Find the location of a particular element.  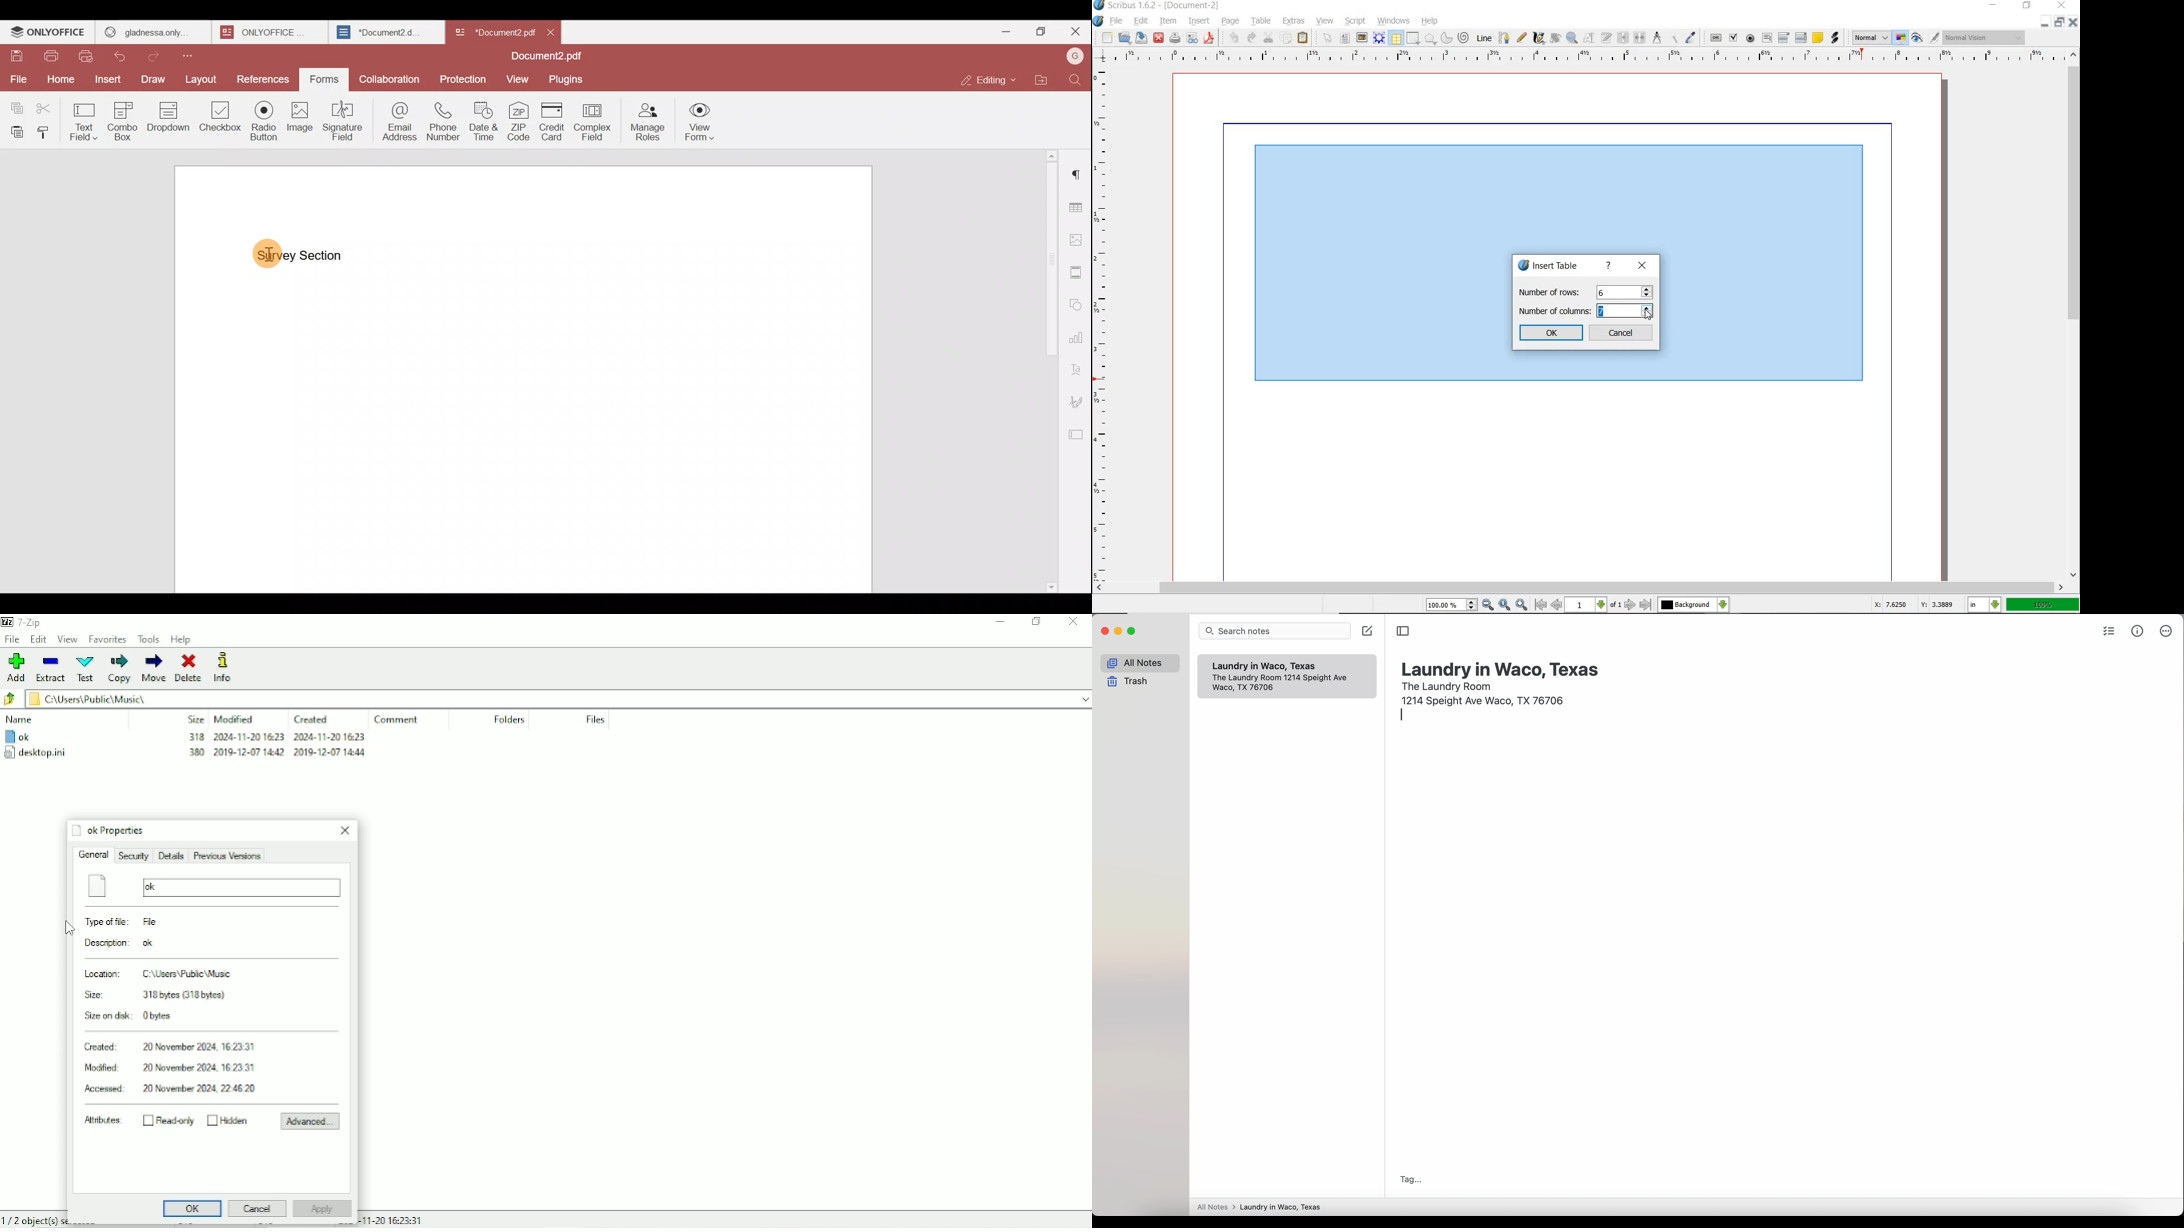

close is located at coordinates (1158, 38).